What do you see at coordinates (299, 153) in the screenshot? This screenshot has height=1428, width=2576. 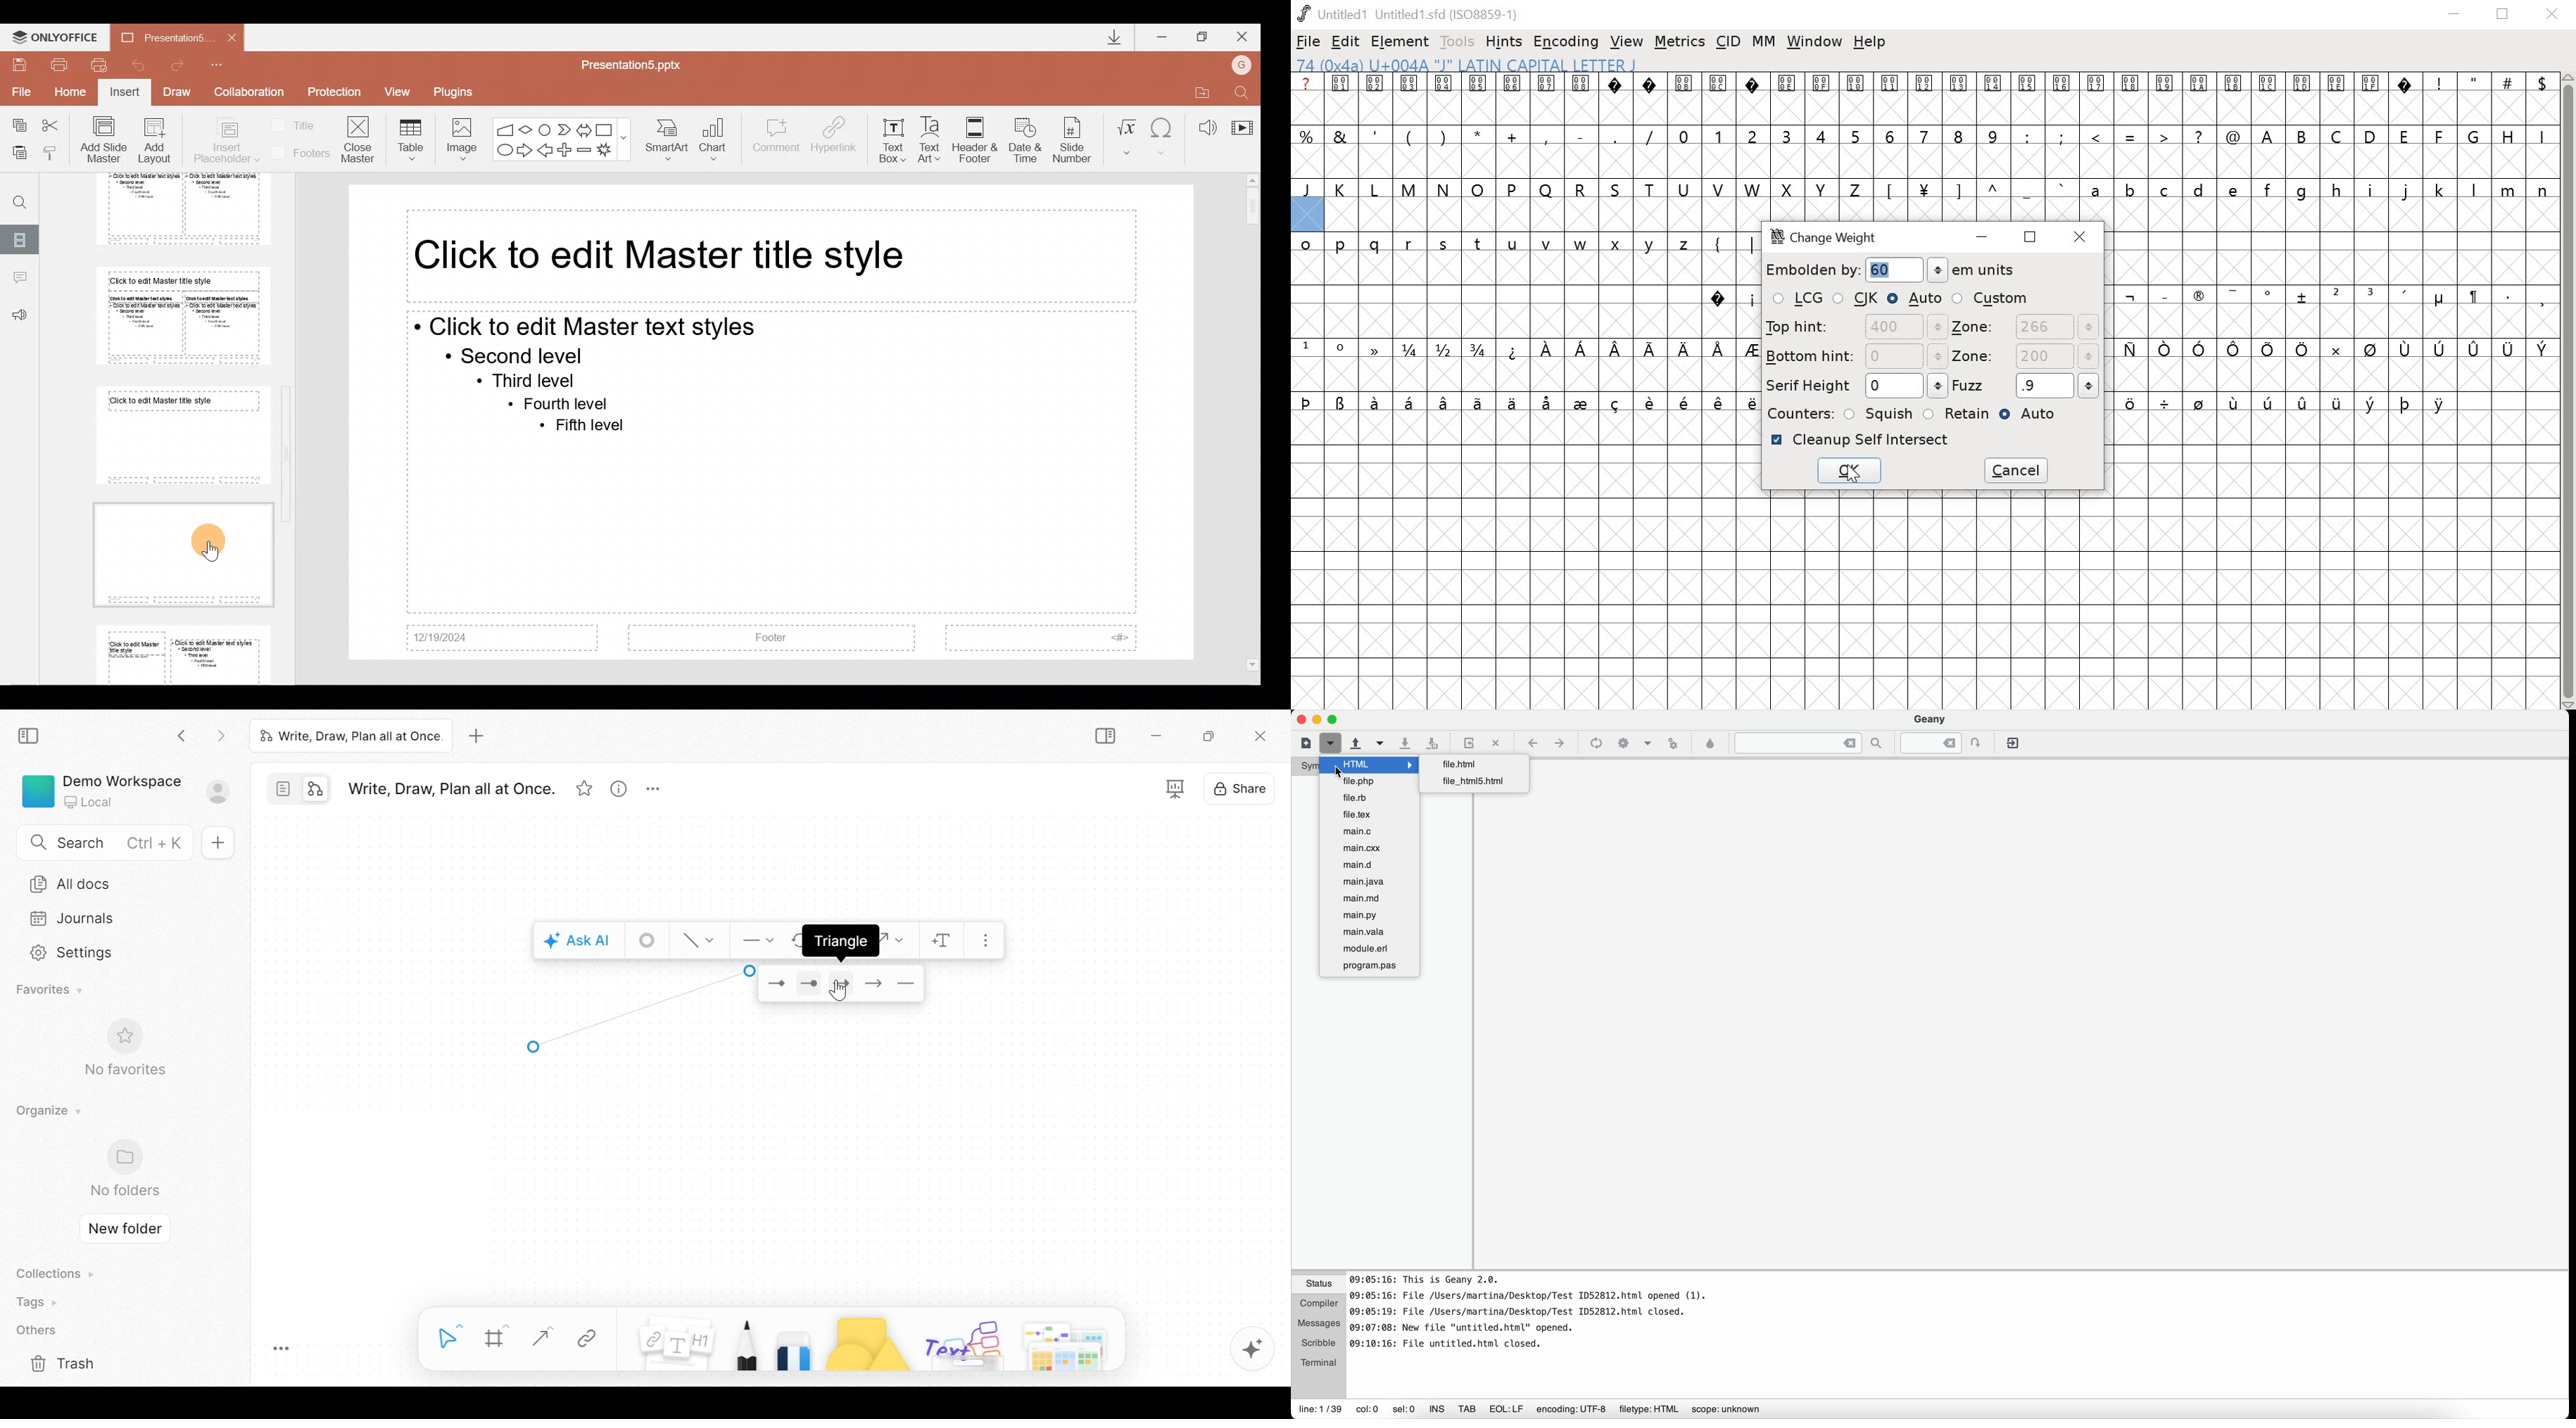 I see `Footers` at bounding box center [299, 153].